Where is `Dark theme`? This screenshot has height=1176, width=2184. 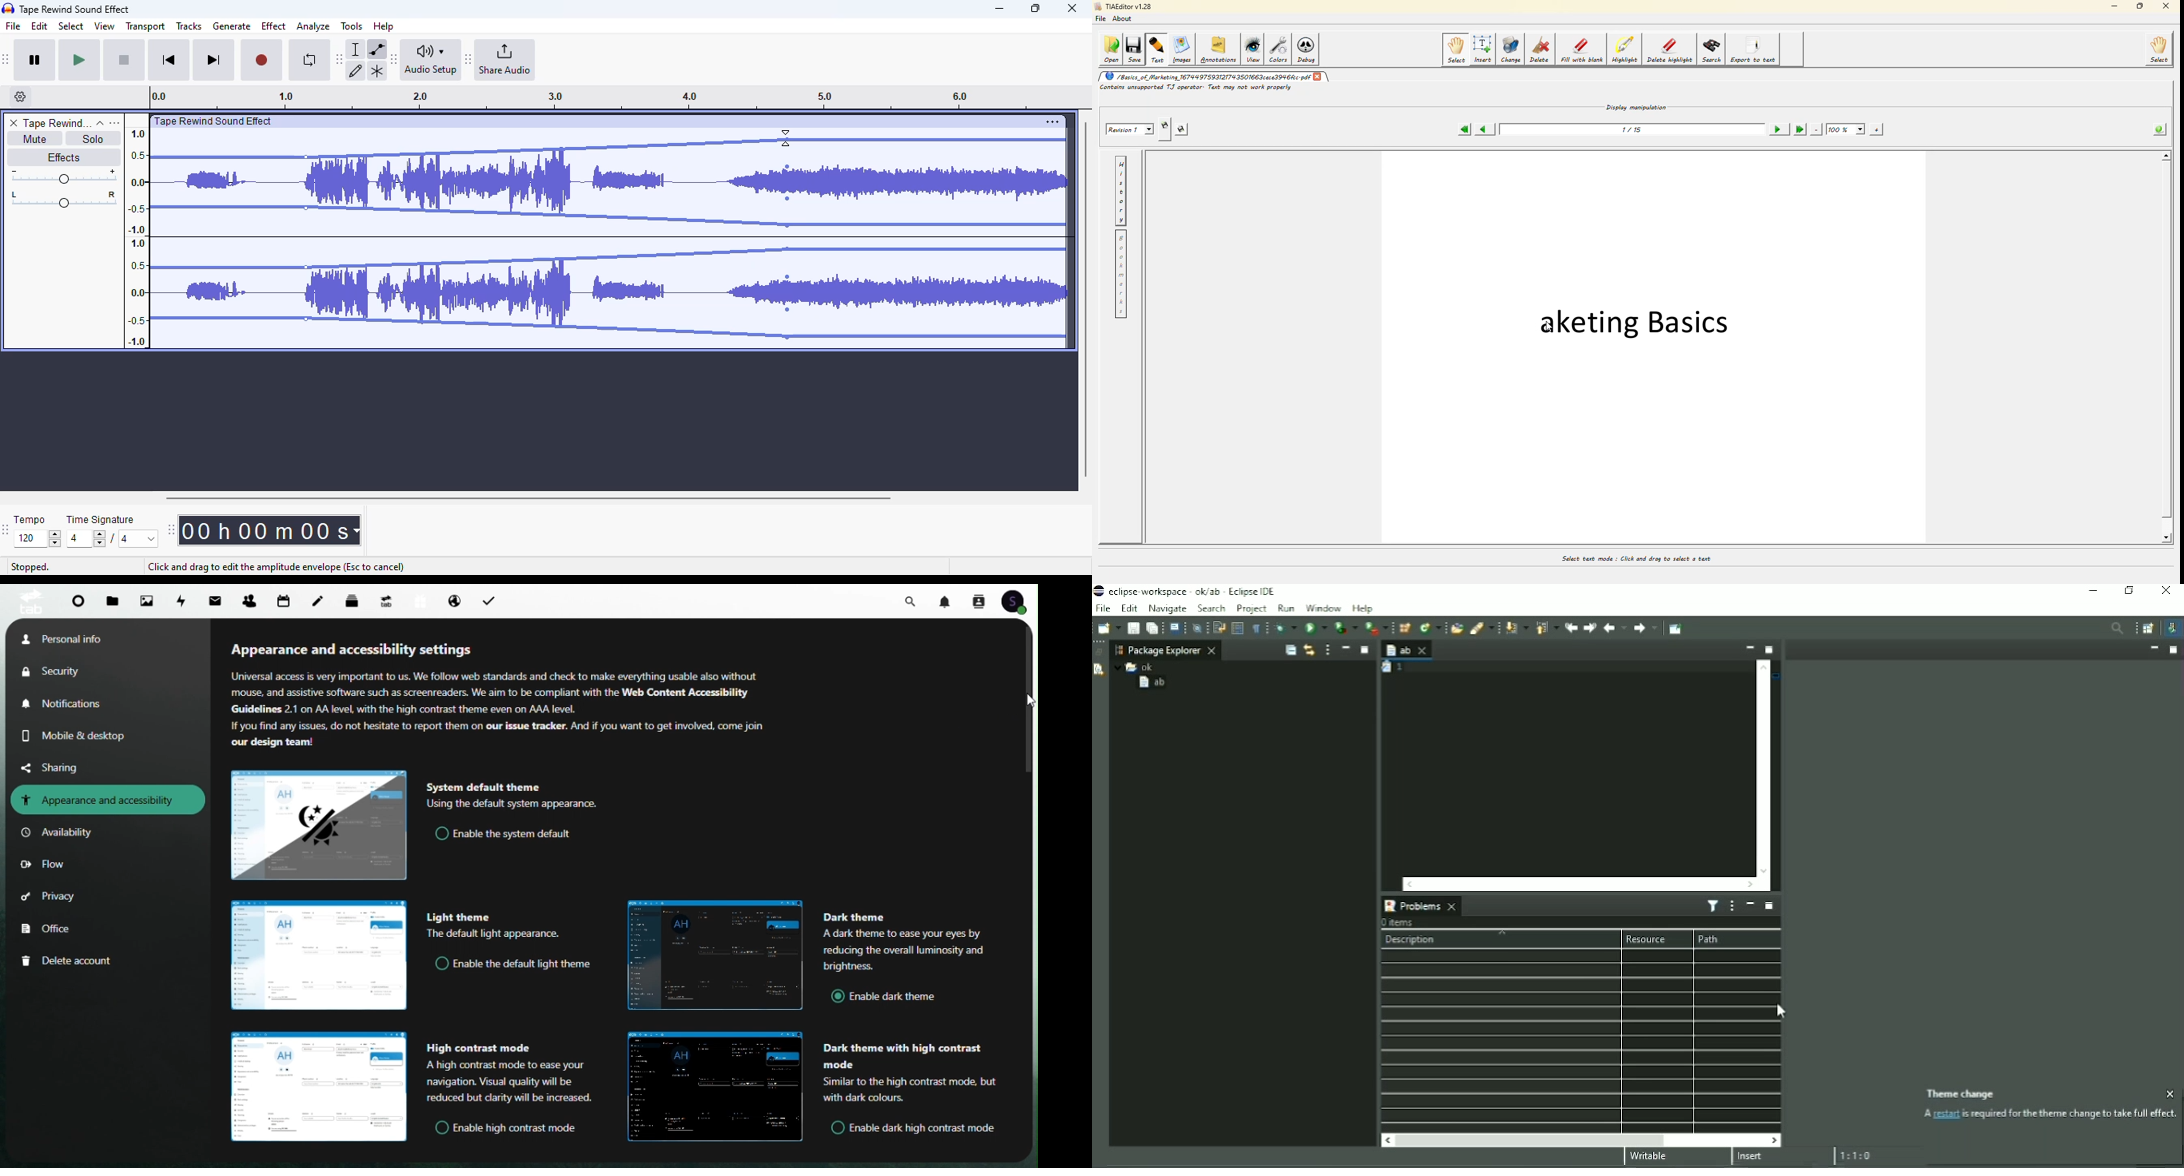
Dark theme is located at coordinates (715, 955).